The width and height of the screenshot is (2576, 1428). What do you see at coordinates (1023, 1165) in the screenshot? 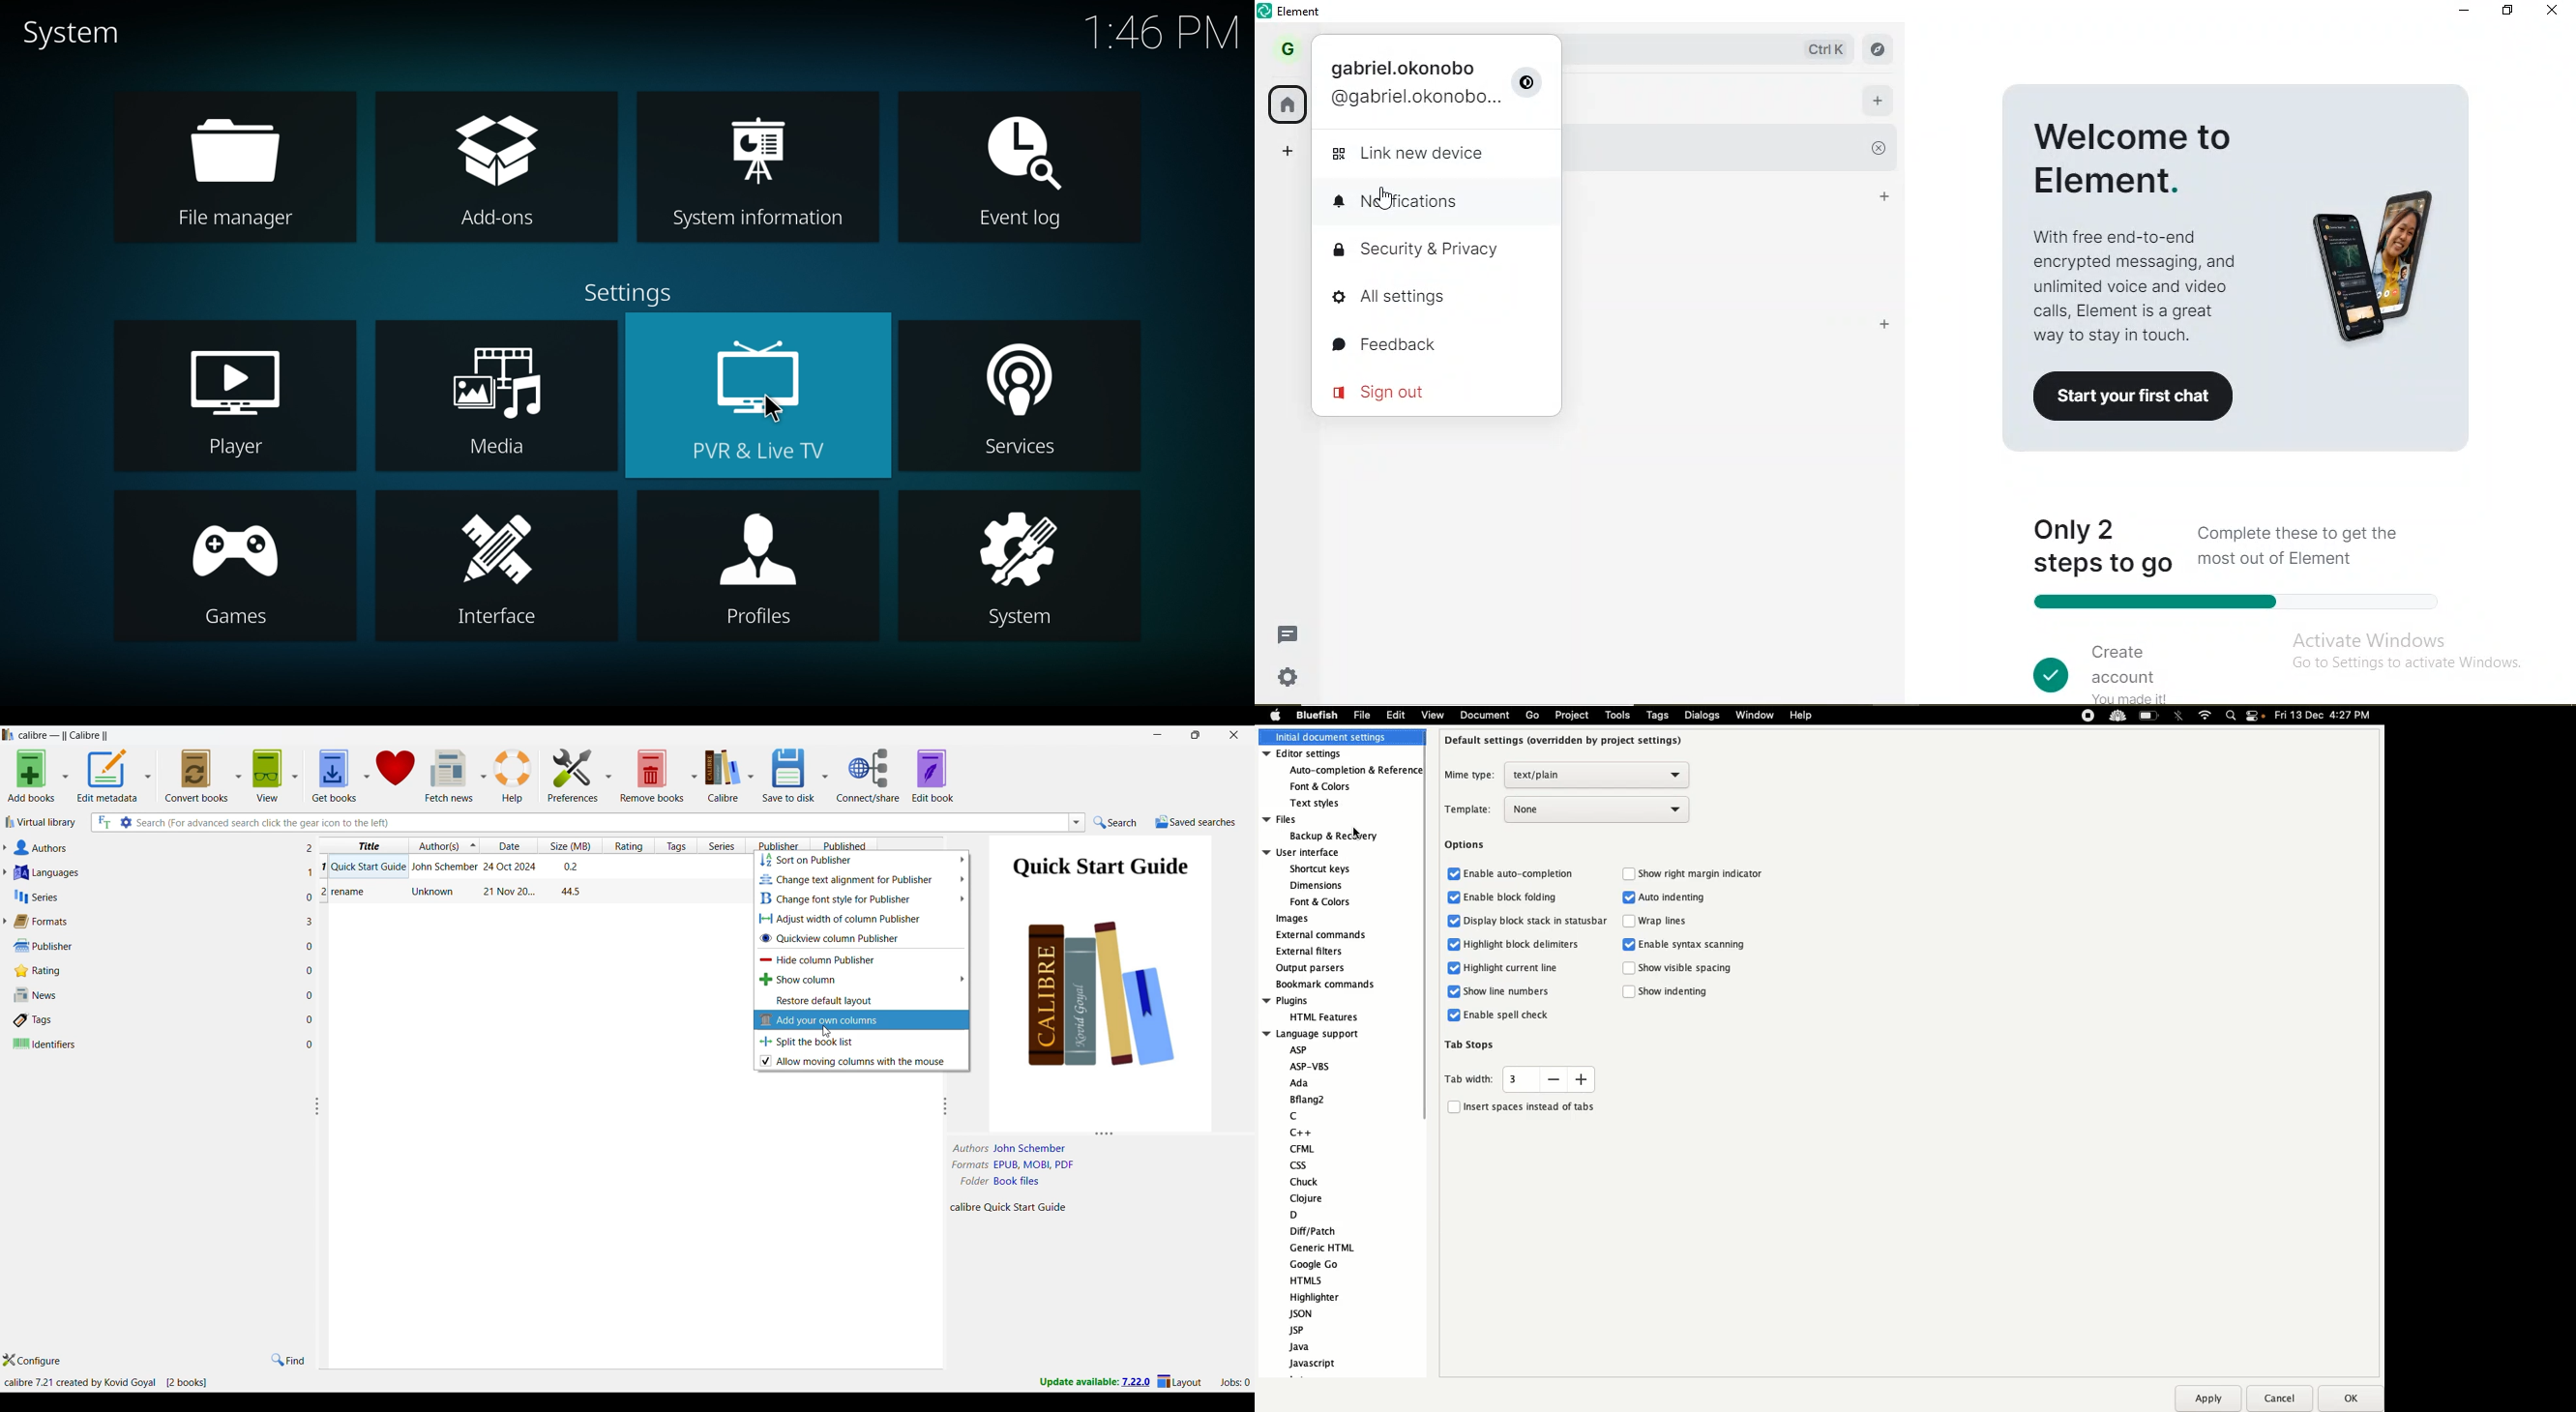
I see `Book formats` at bounding box center [1023, 1165].